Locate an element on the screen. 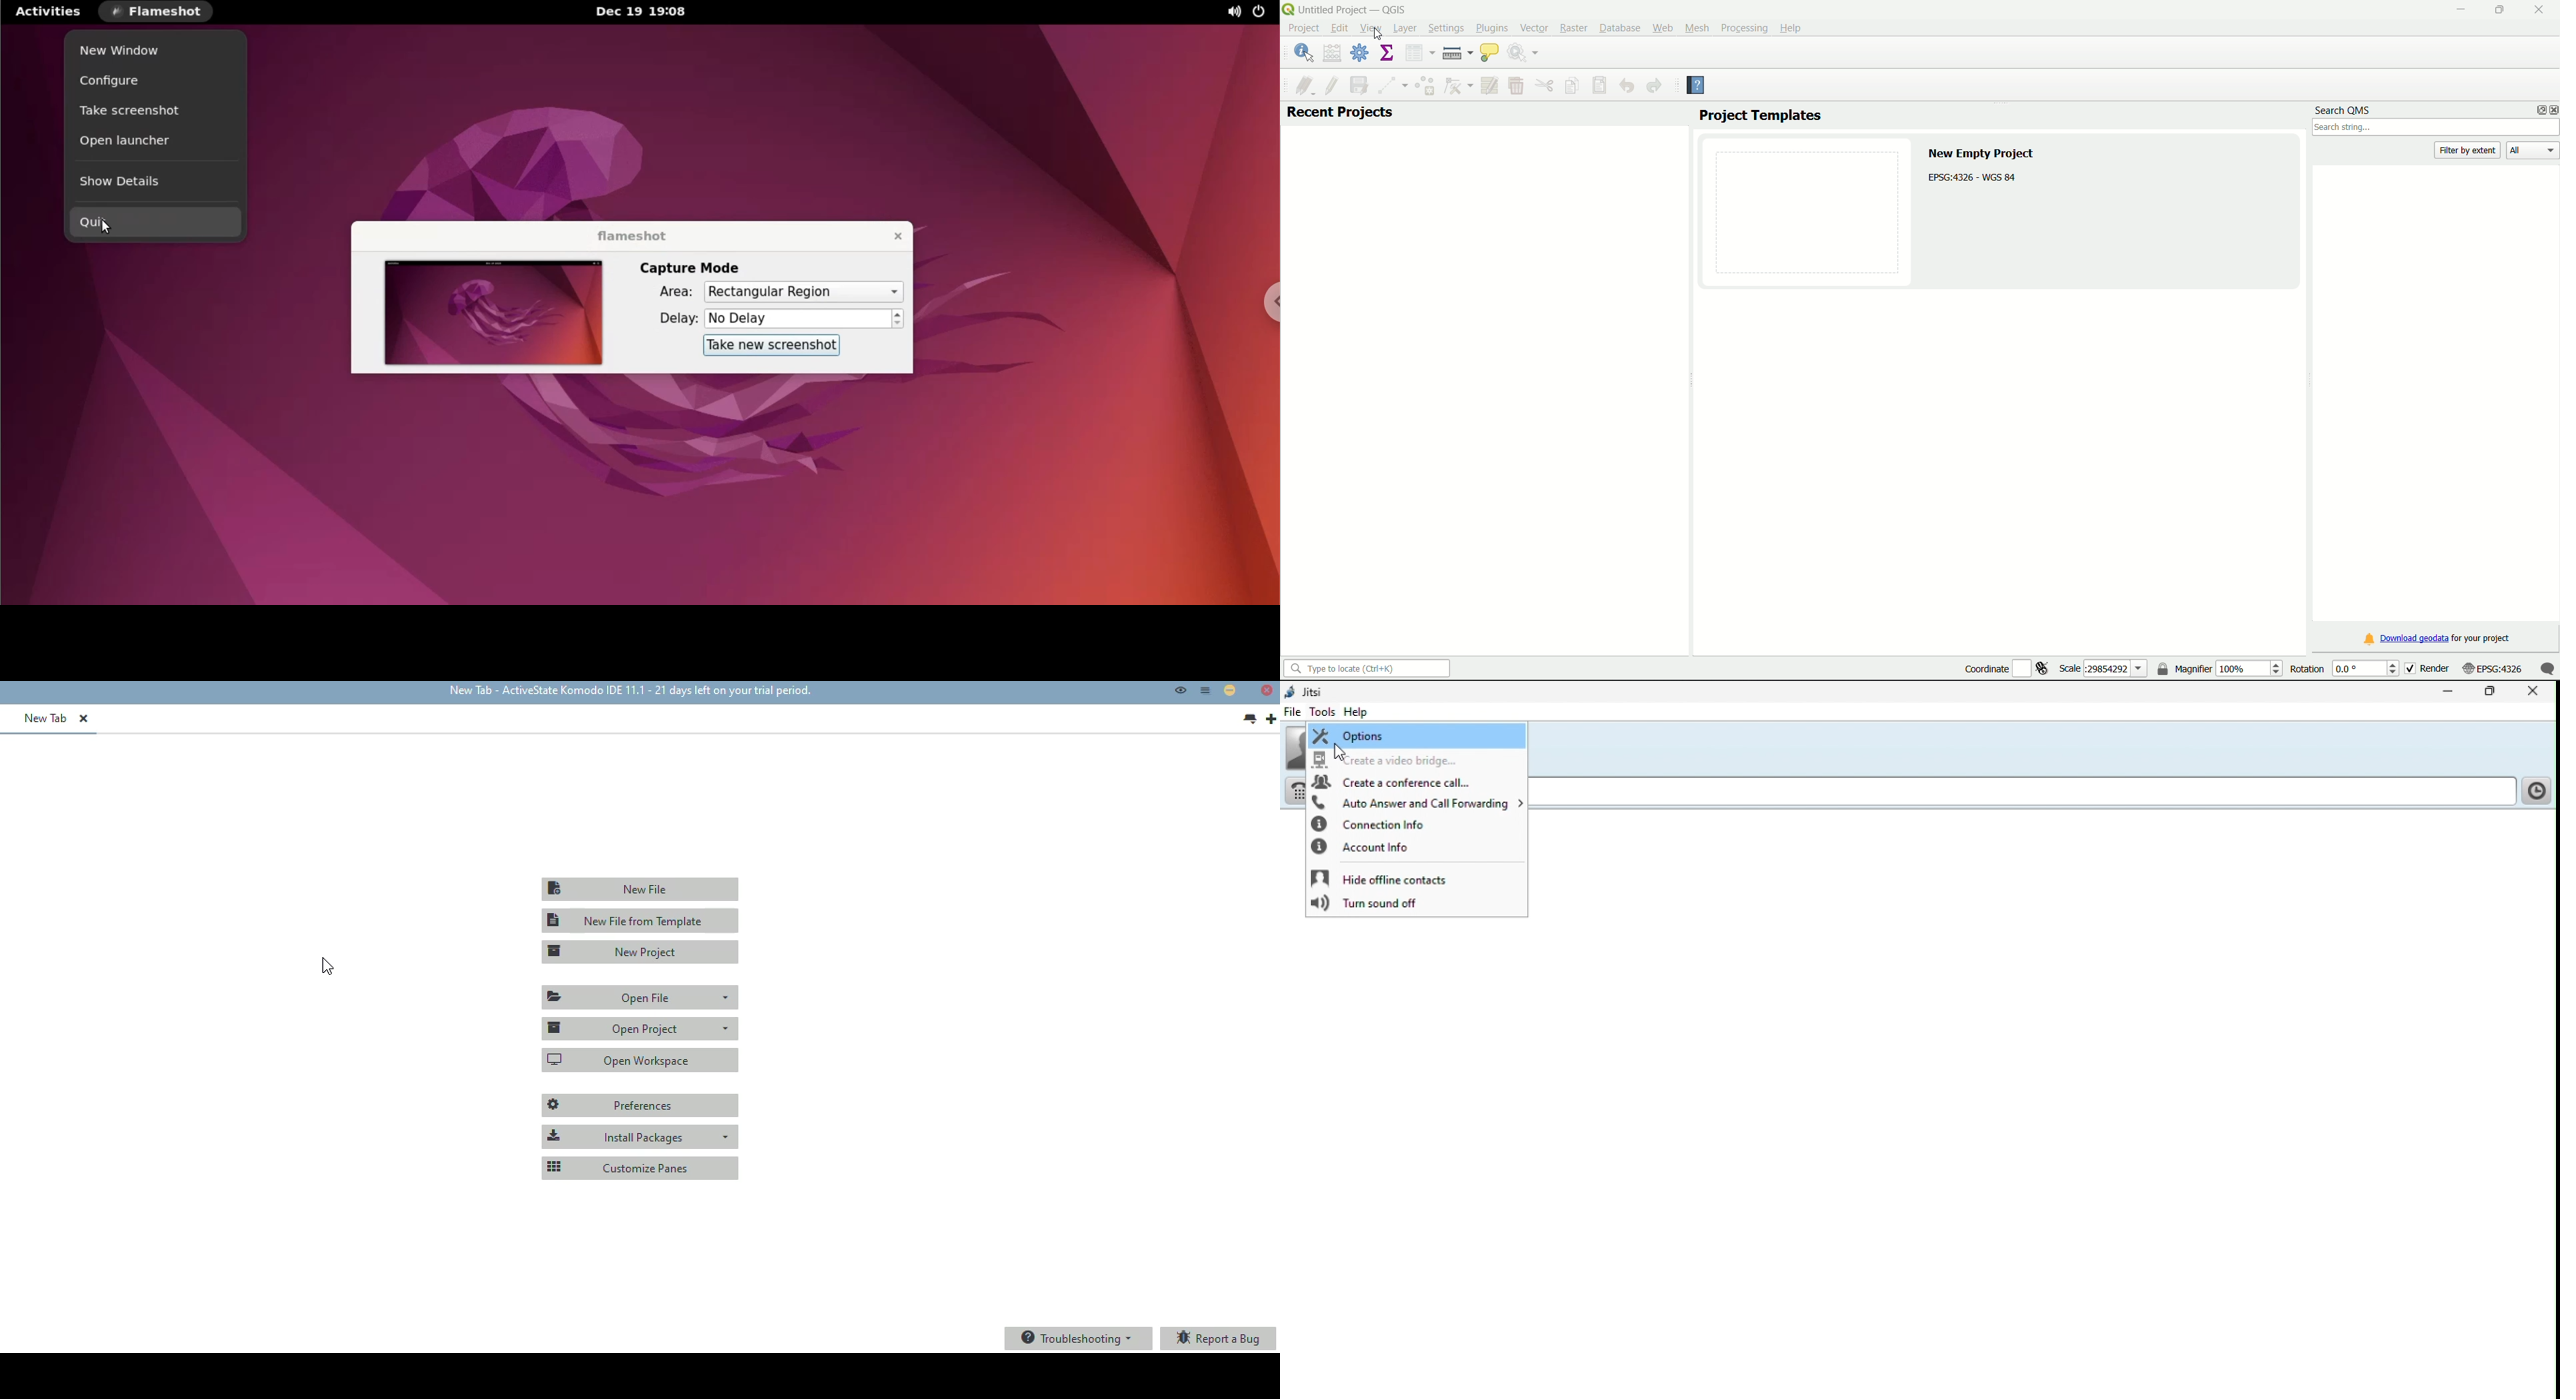 This screenshot has width=2576, height=1400. Raster is located at coordinates (1575, 29).